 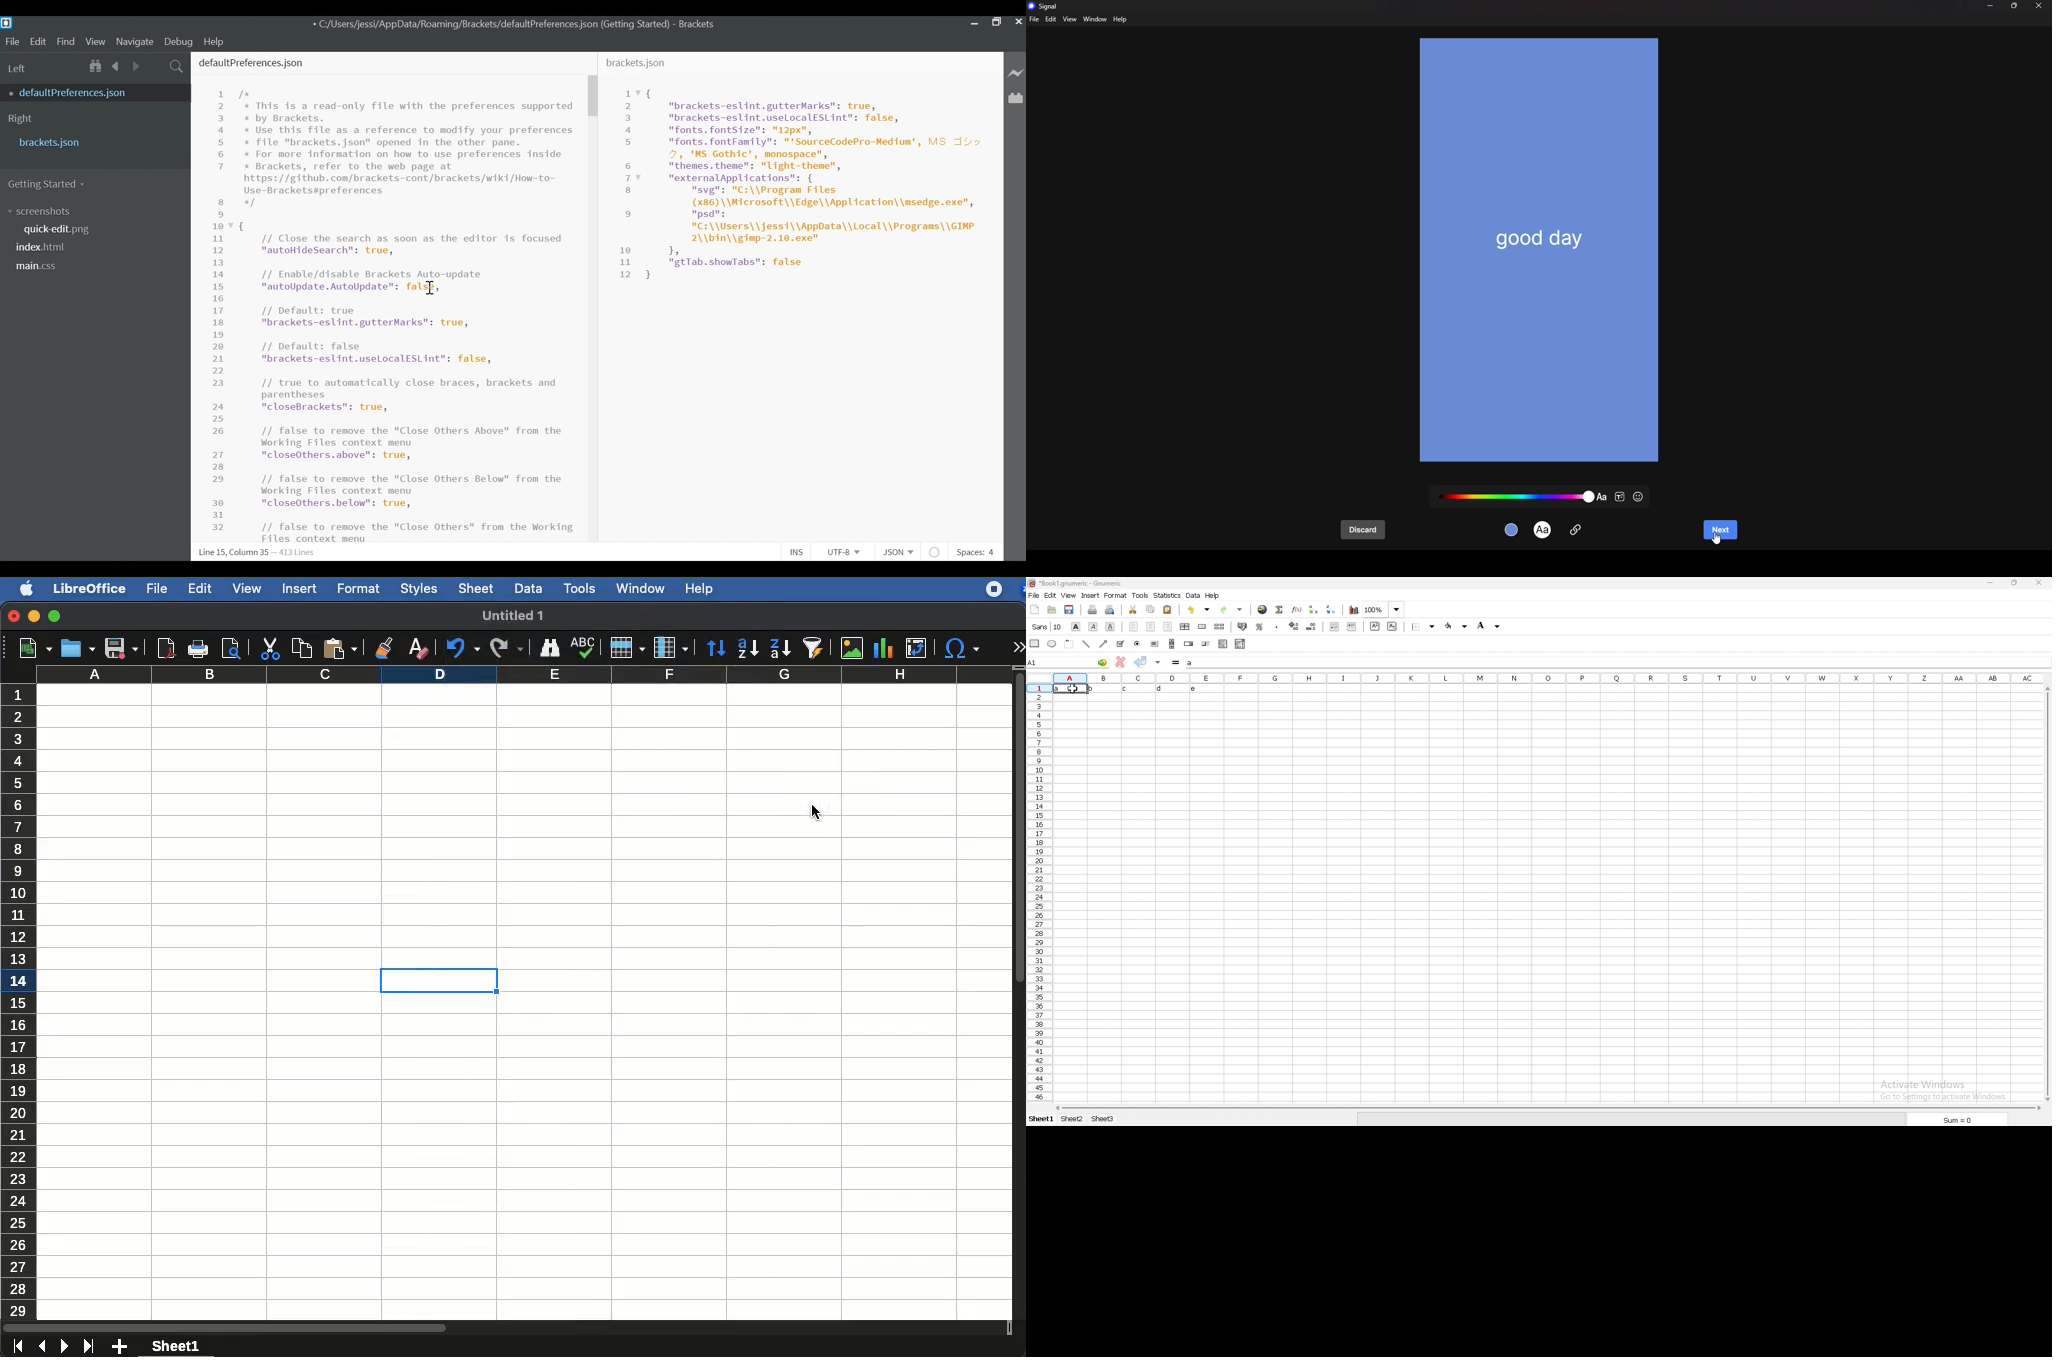 I want to click on cell selected, so click(x=436, y=980).